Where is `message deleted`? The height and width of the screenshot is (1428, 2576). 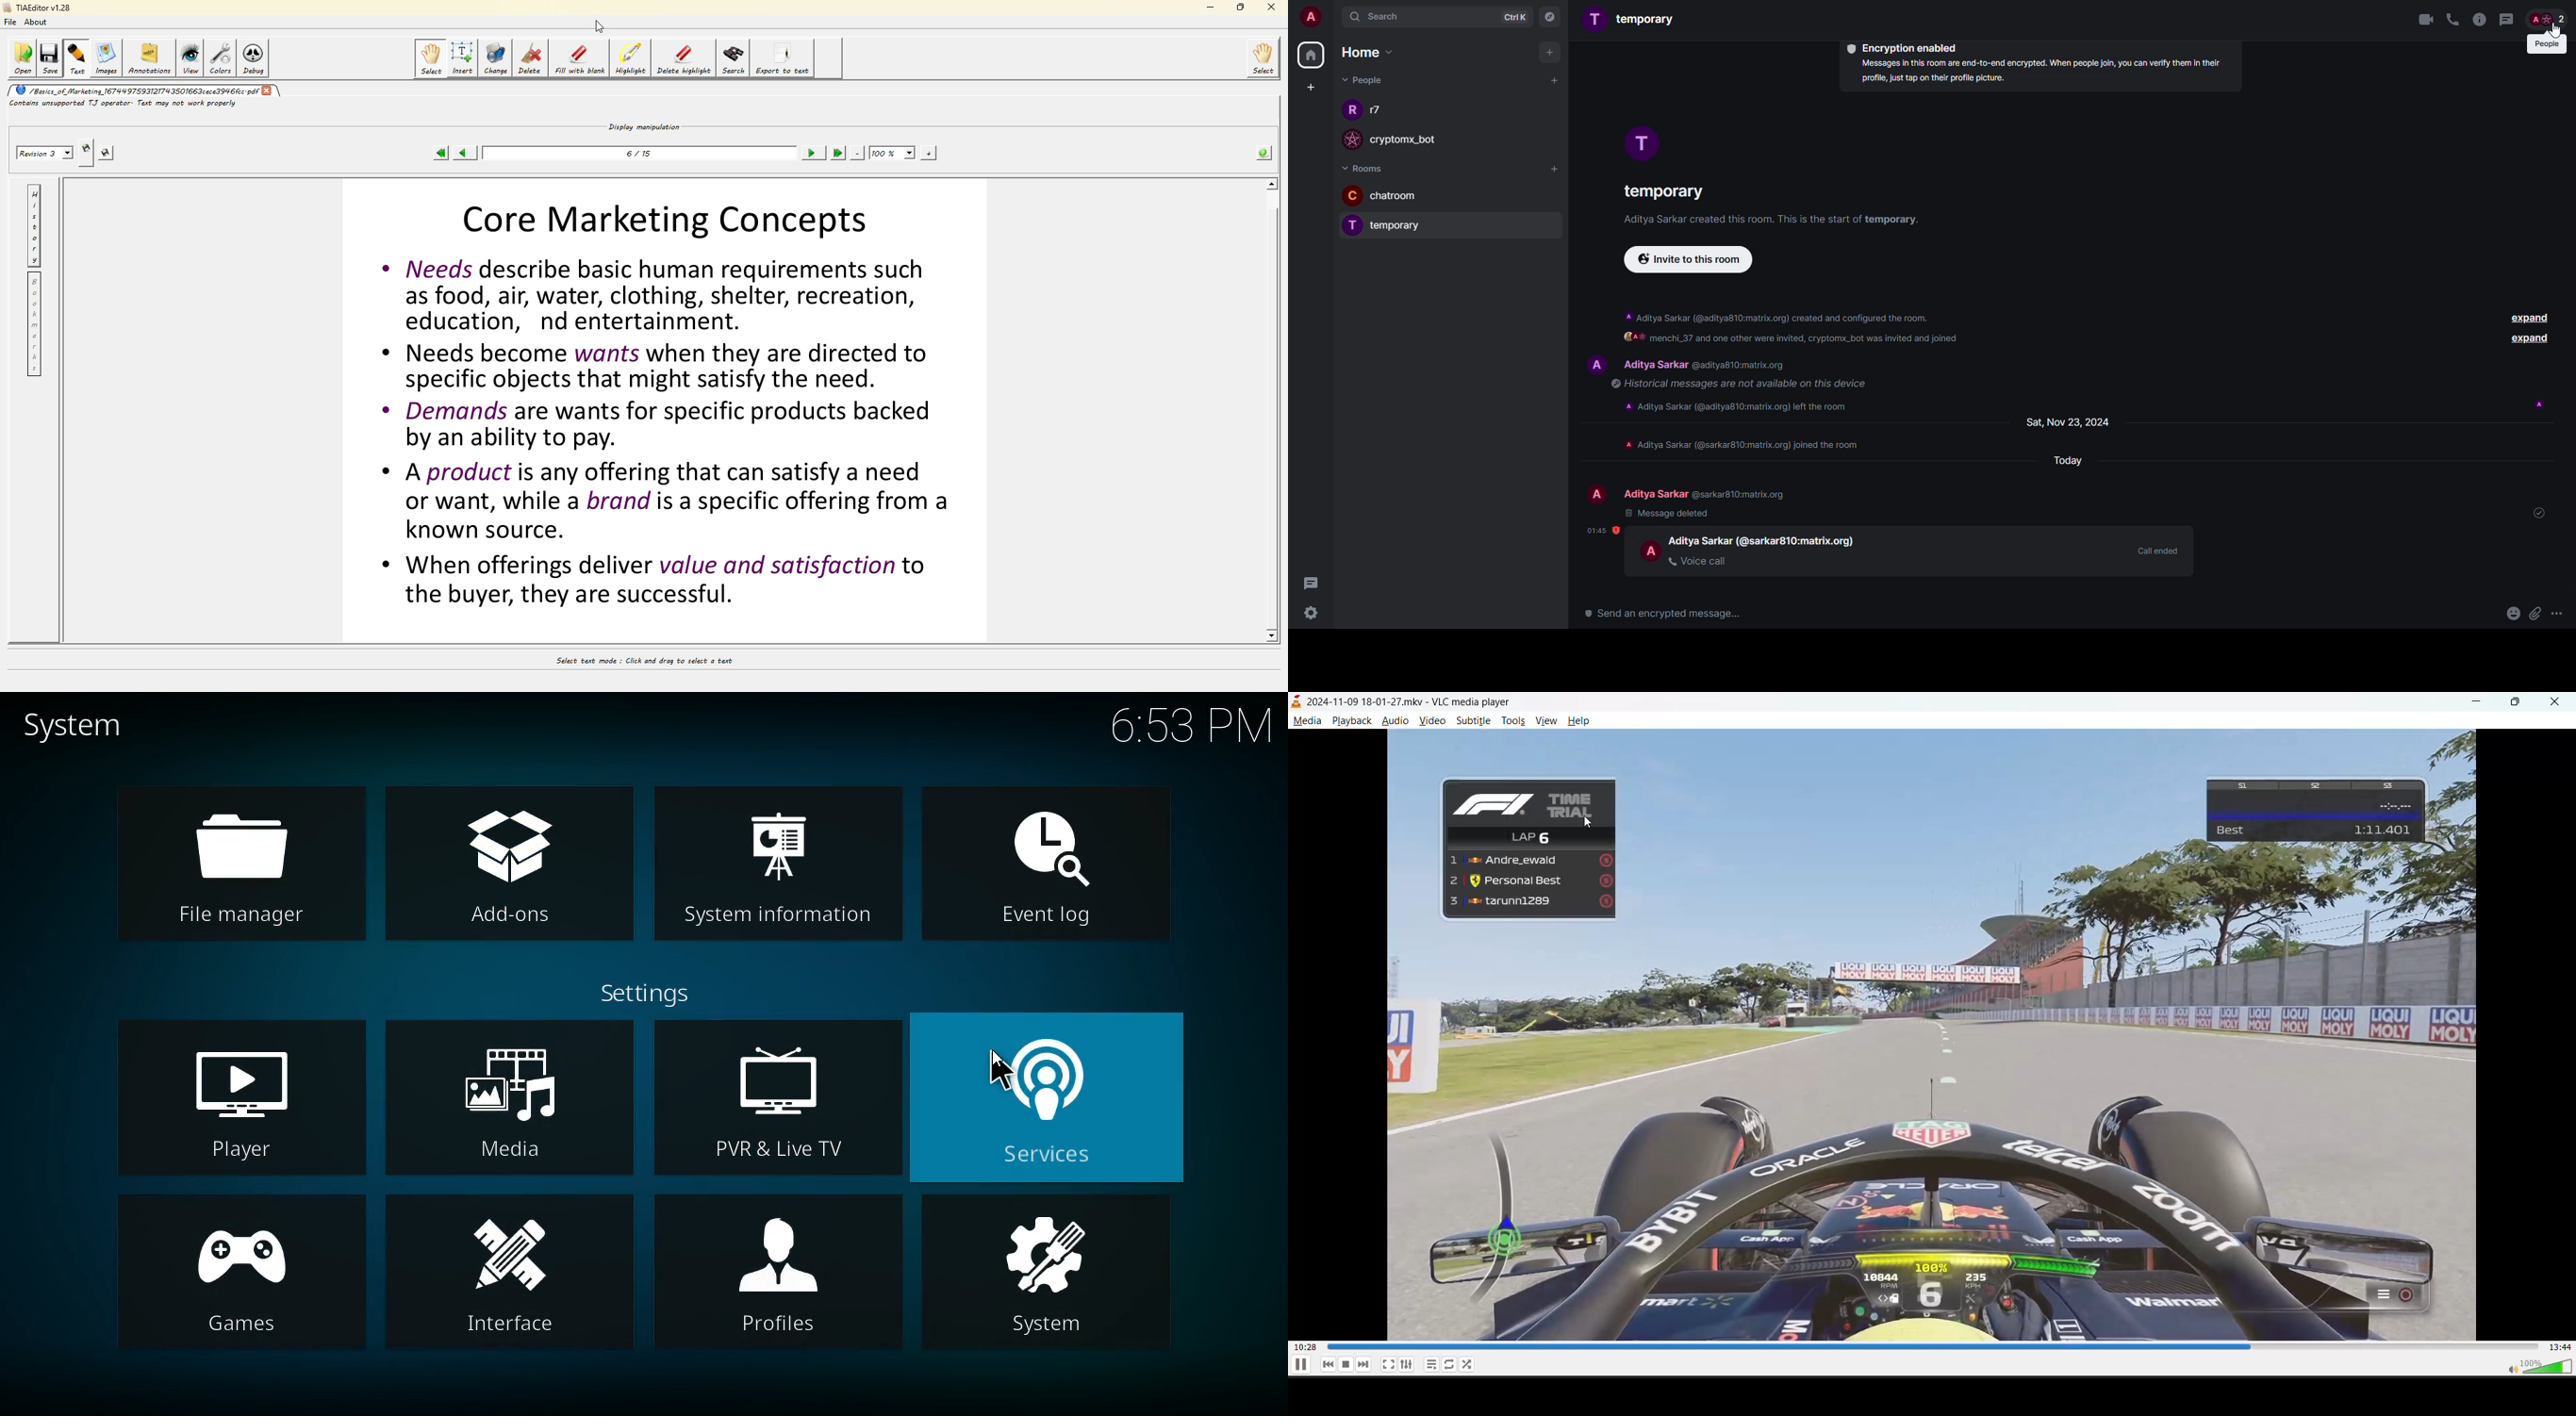 message deleted is located at coordinates (1668, 513).